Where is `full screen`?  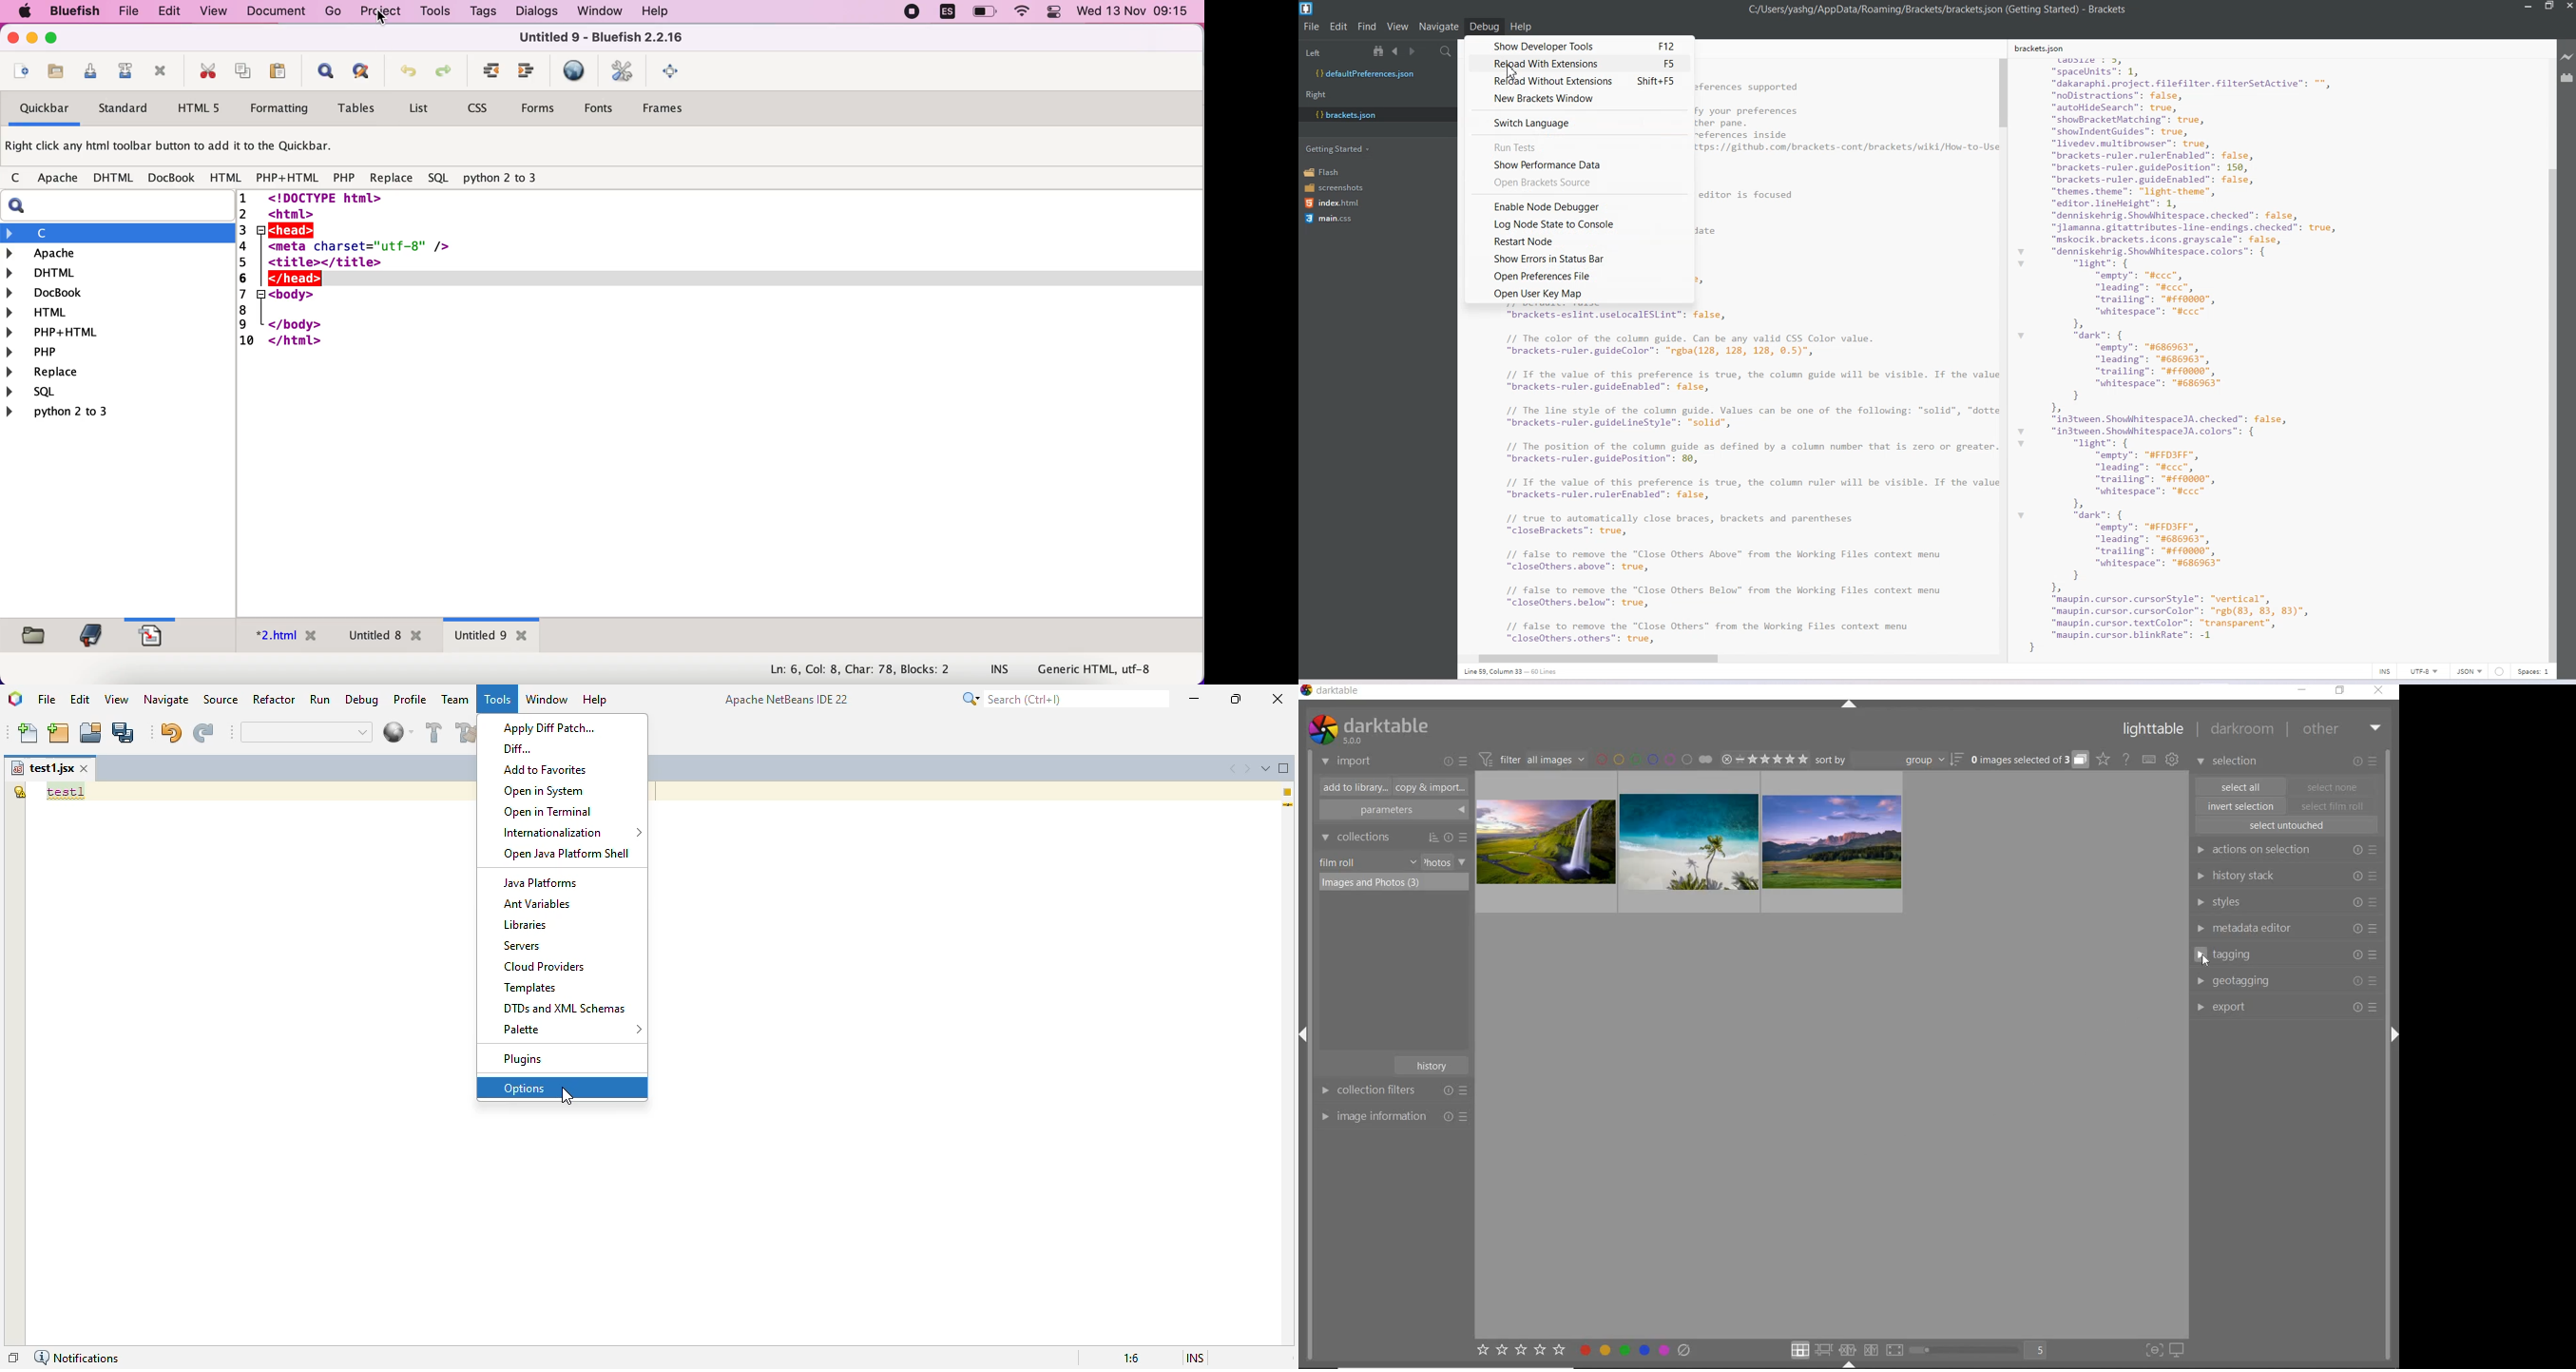
full screen is located at coordinates (673, 73).